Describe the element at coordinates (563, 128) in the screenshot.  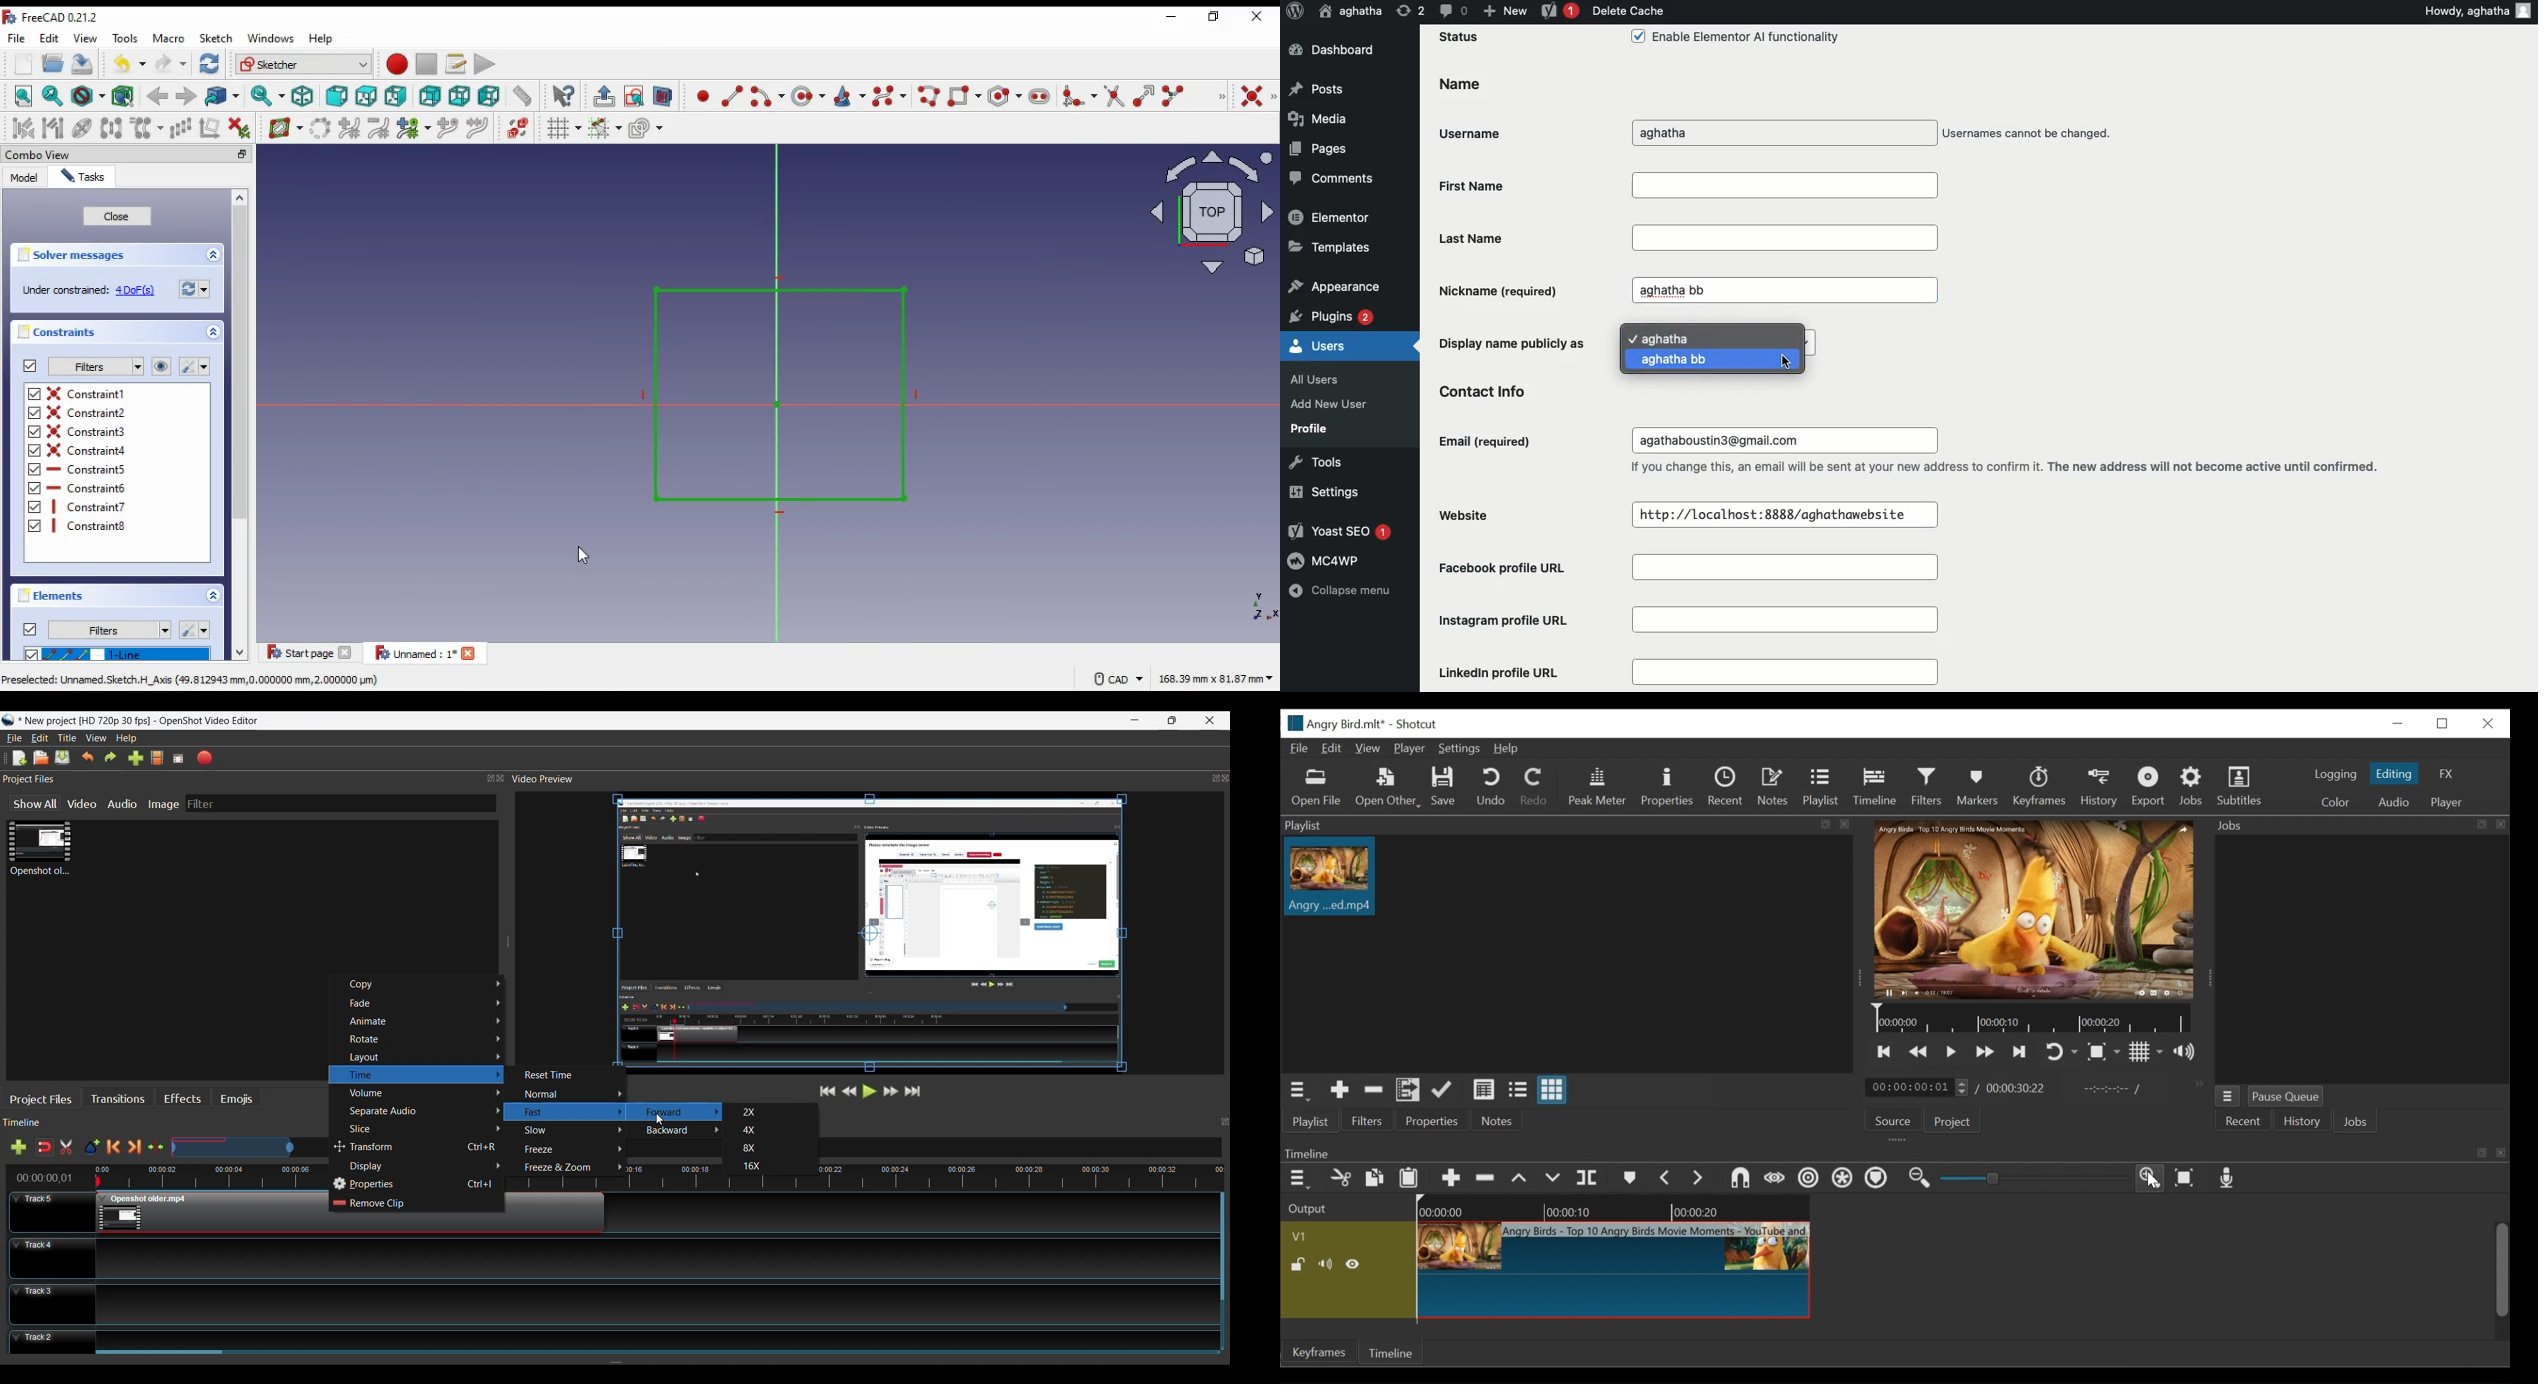
I see `toggle grid` at that location.